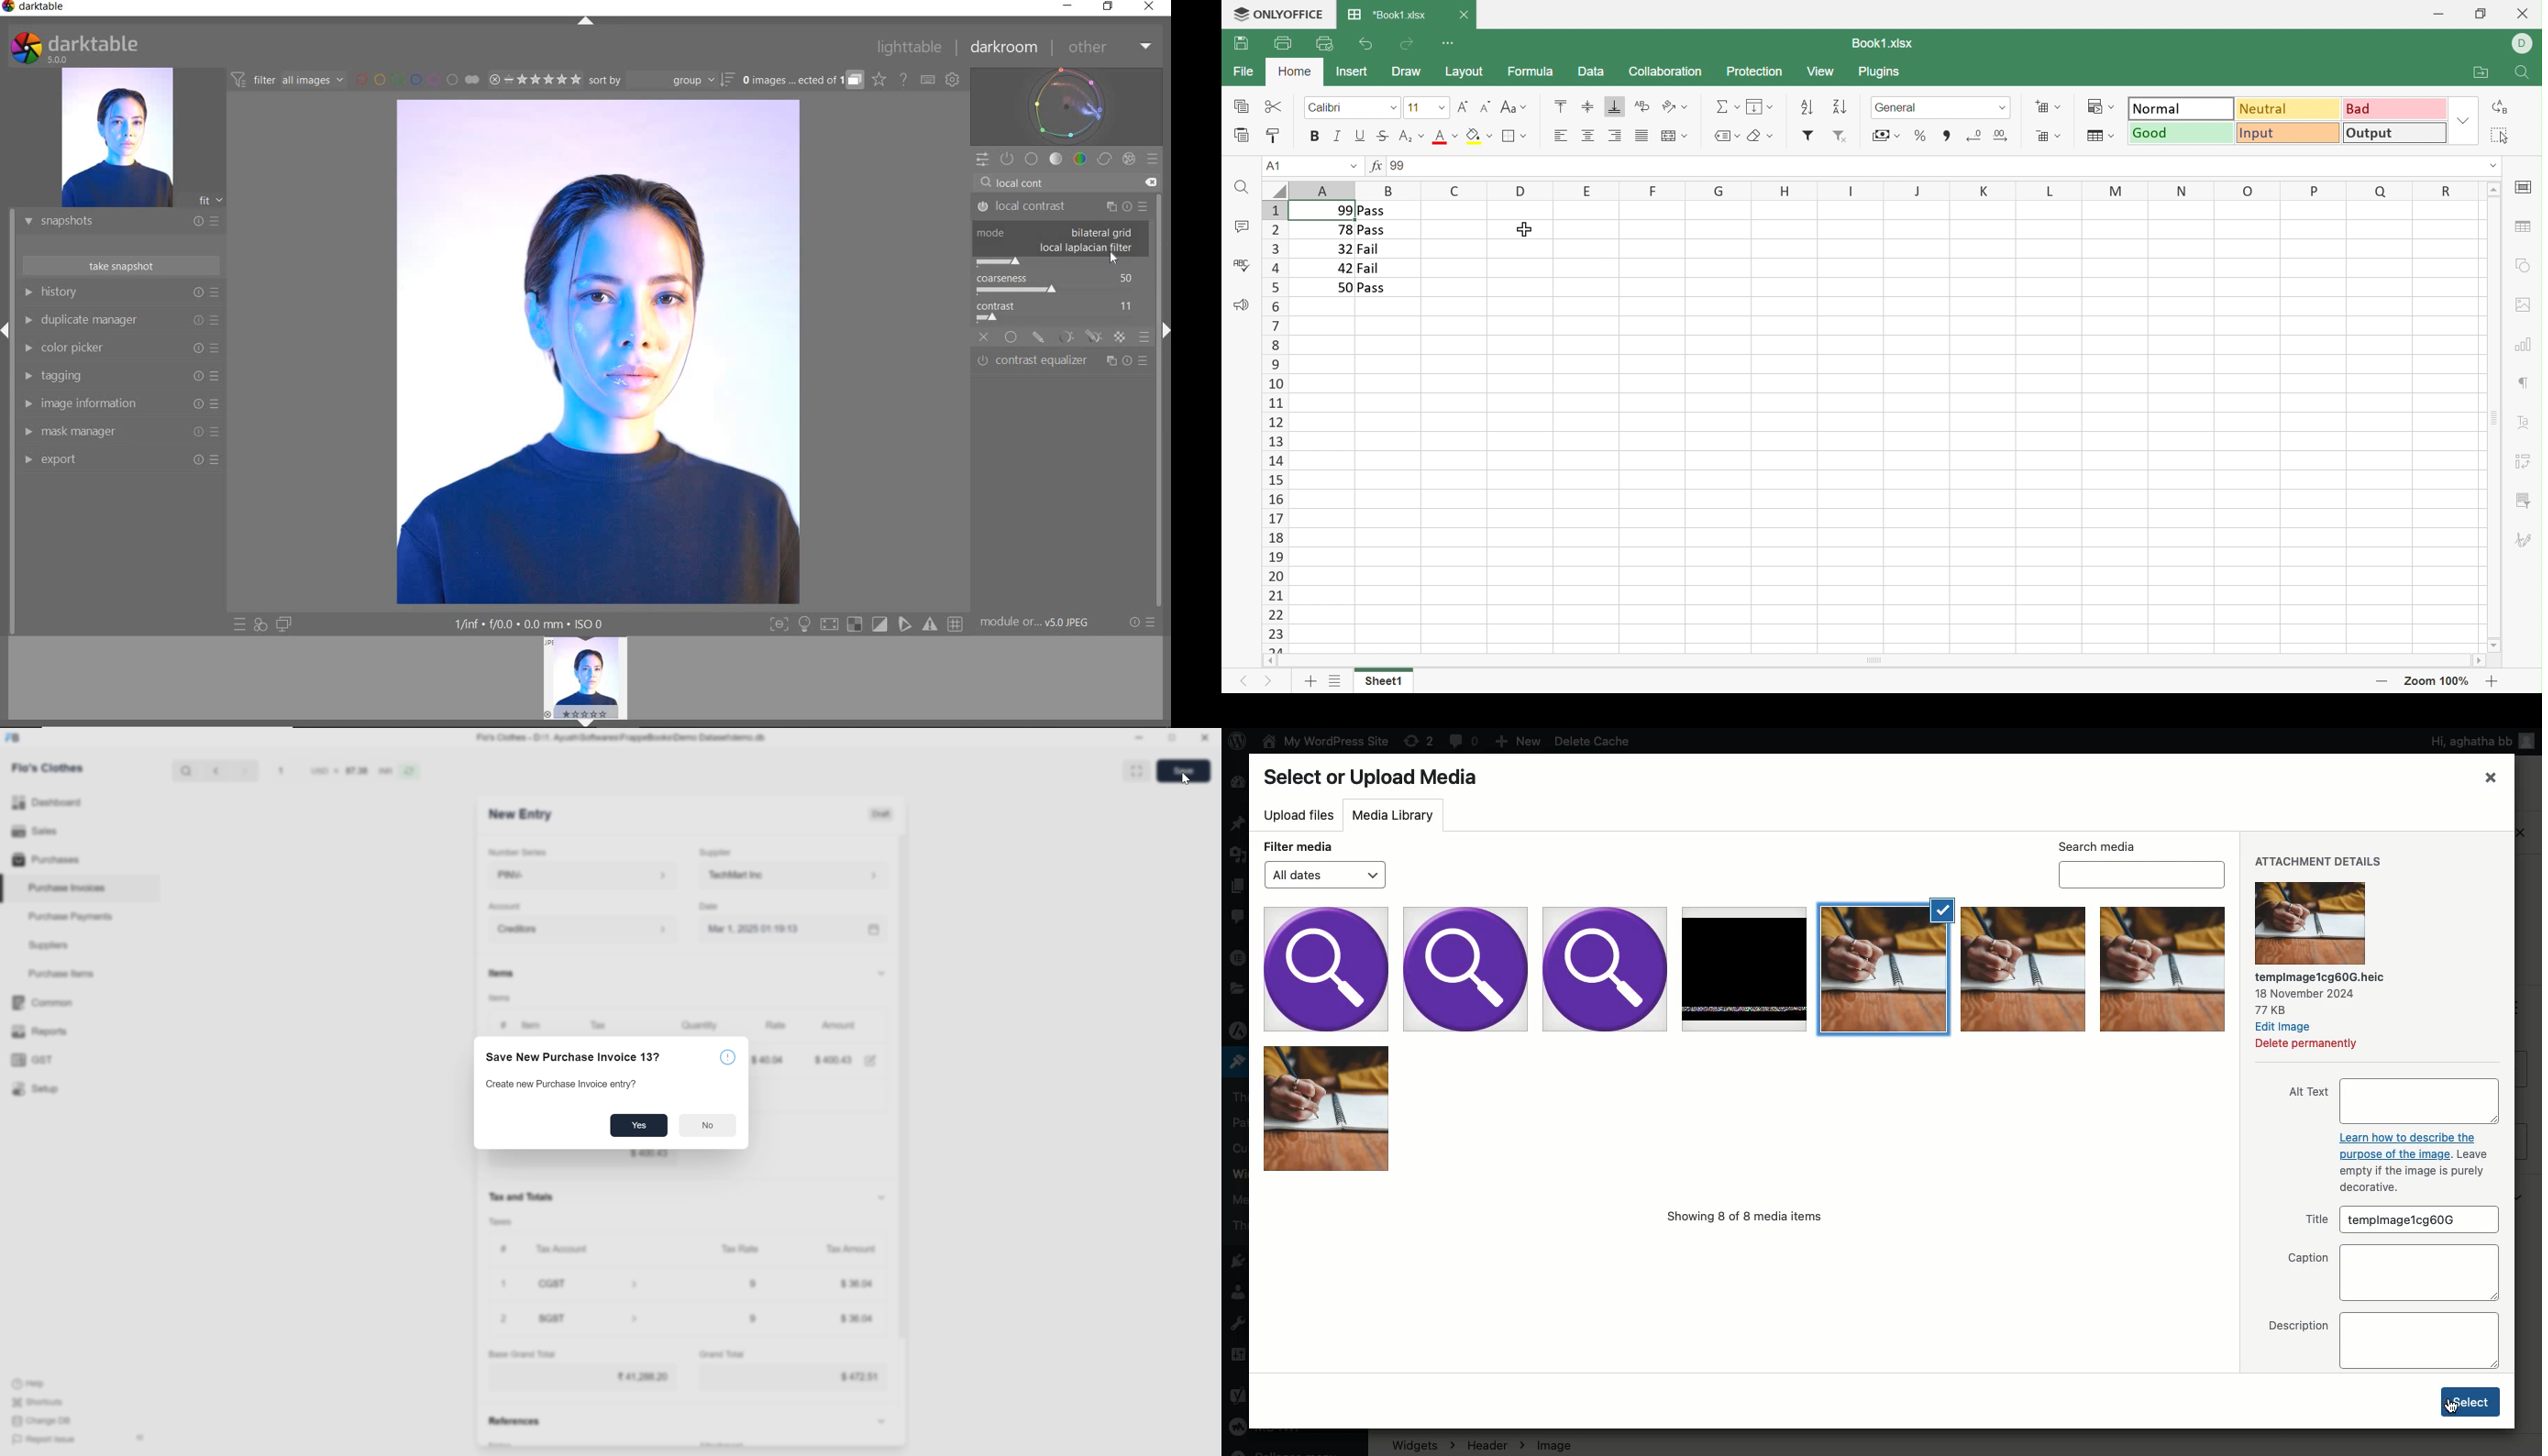 The height and width of the screenshot is (1456, 2548). I want to click on Yes, so click(638, 1127).